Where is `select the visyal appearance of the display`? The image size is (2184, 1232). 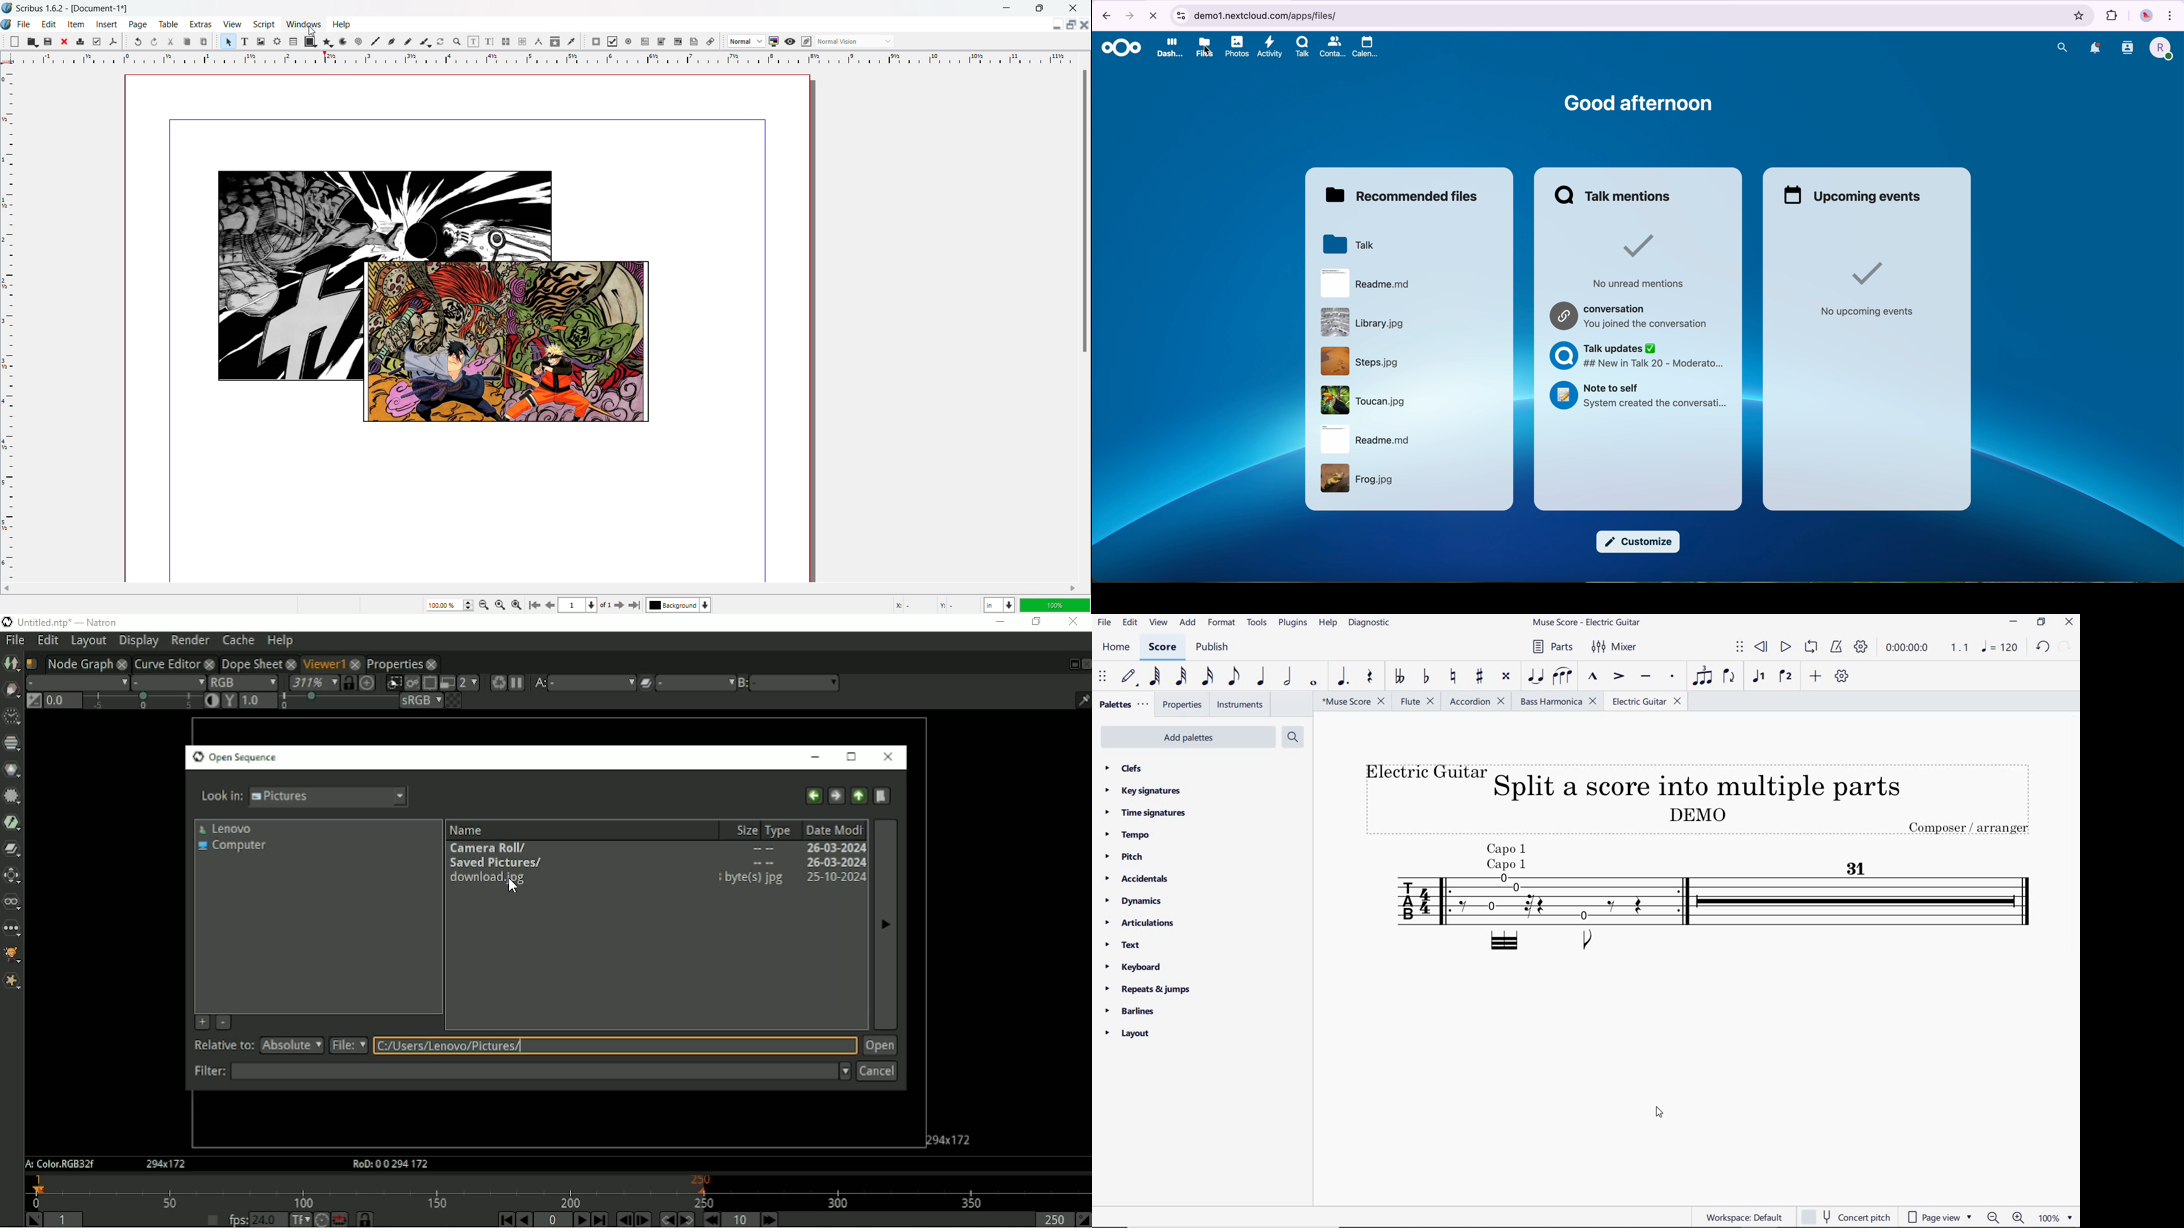
select the visyal appearance of the display is located at coordinates (855, 41).